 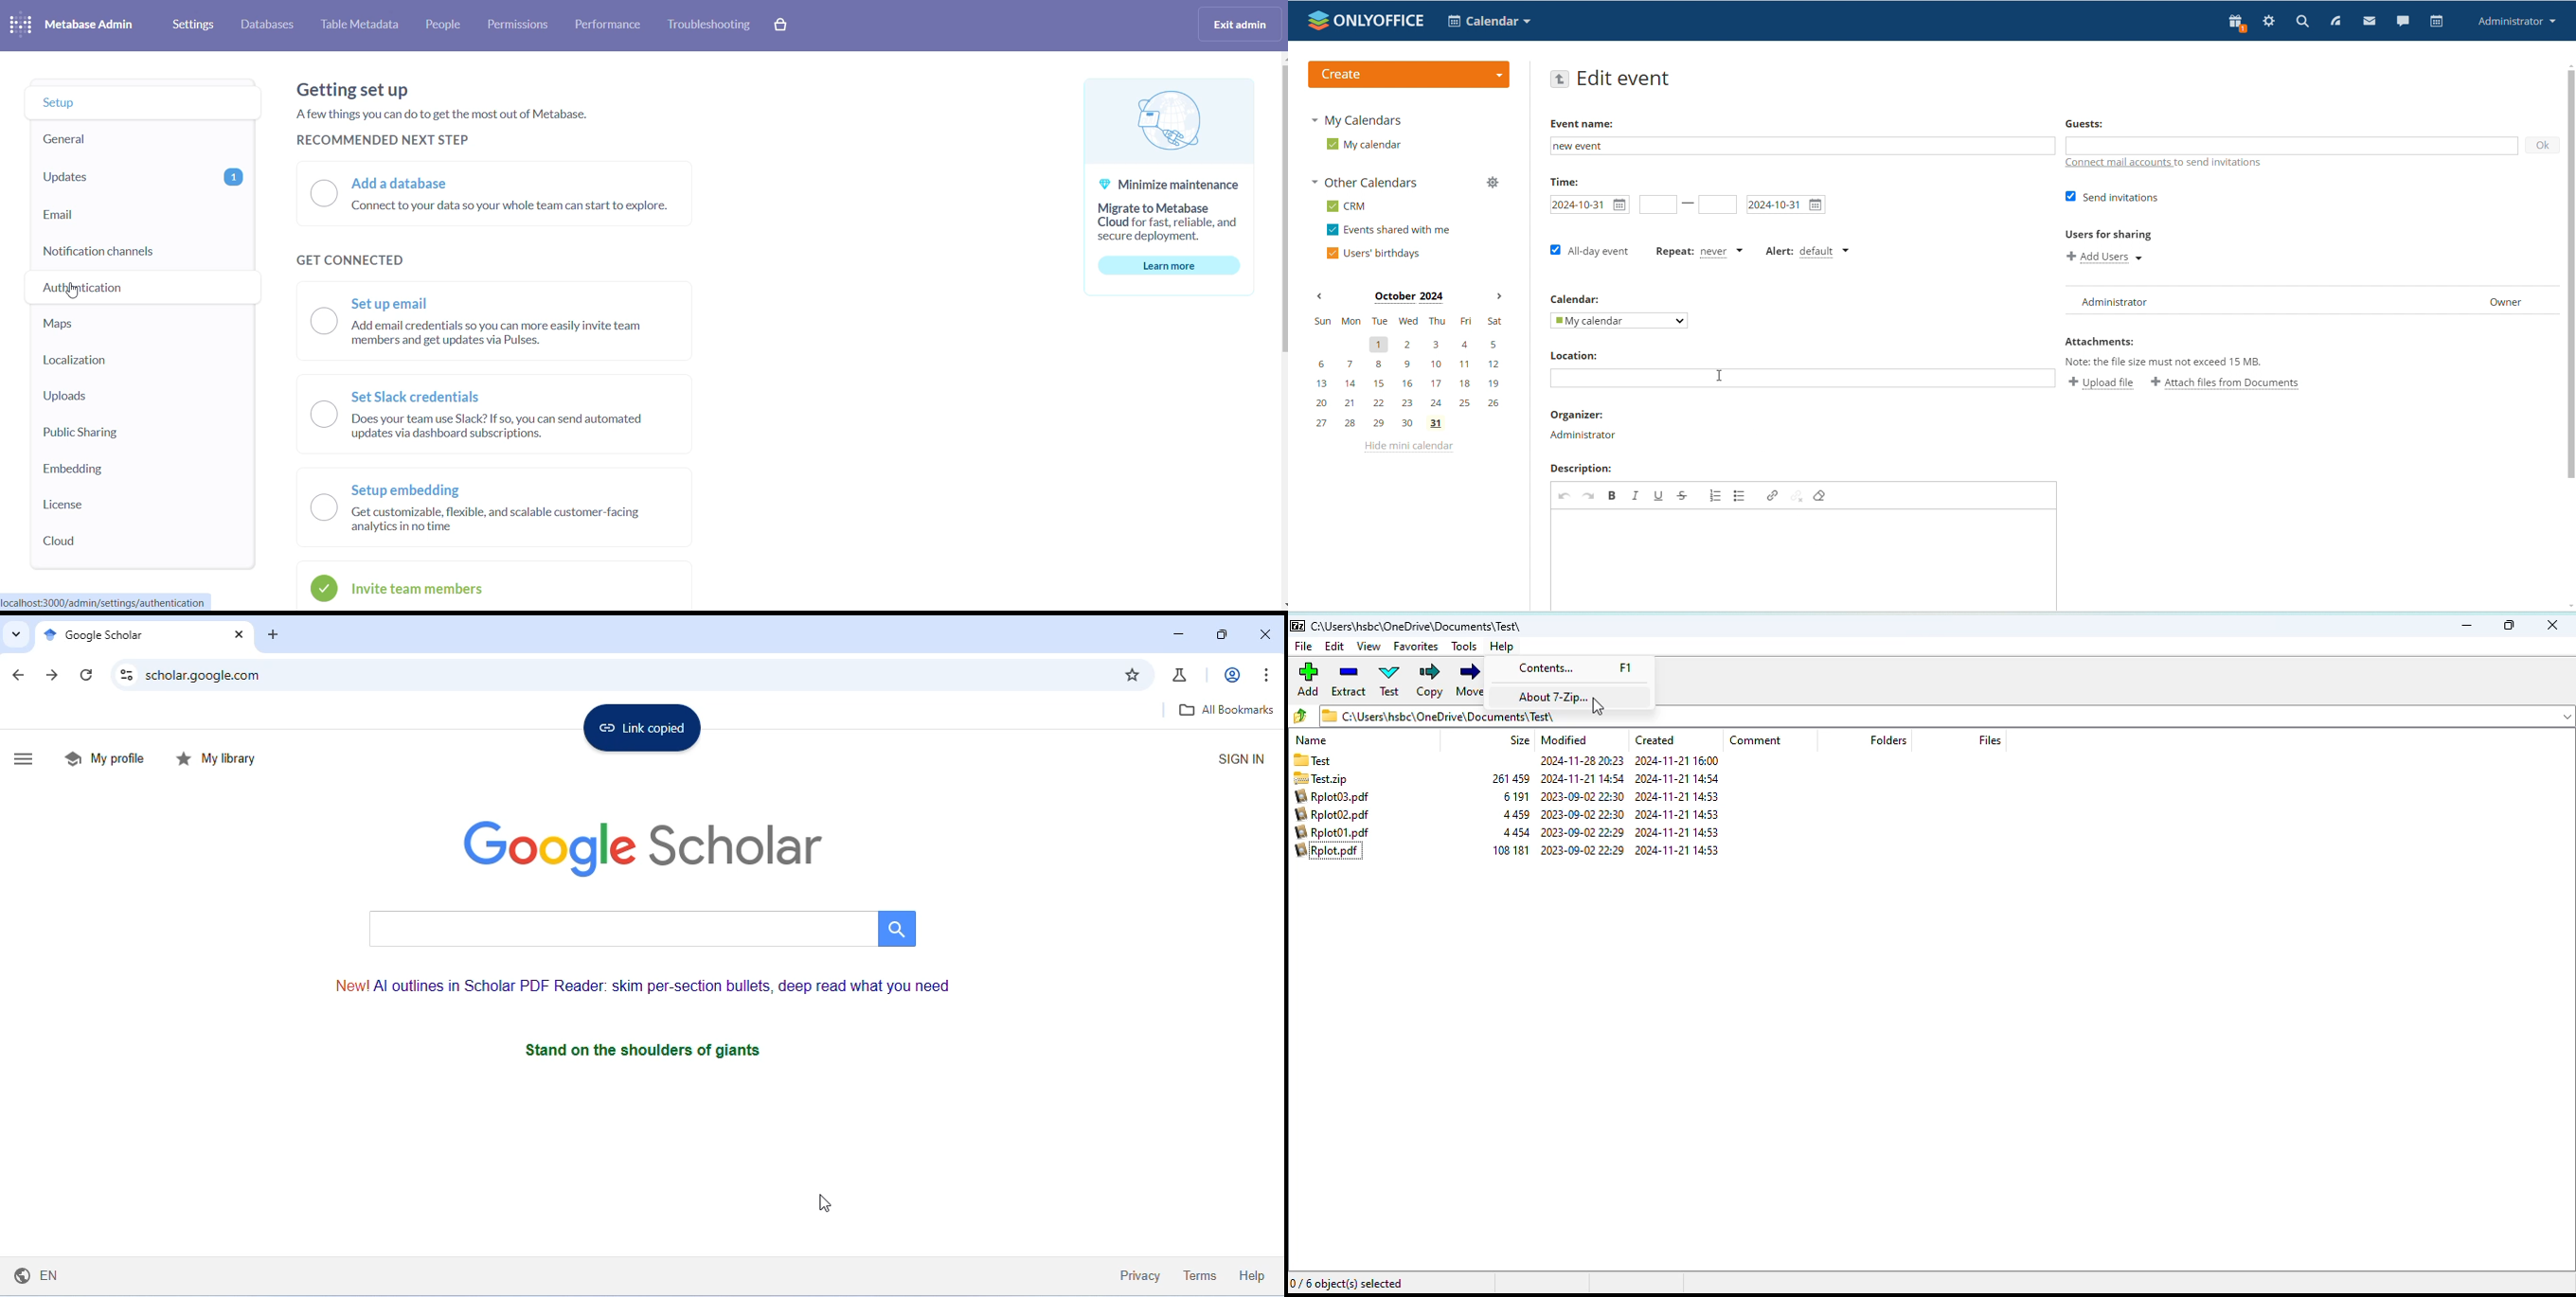 I want to click on cursor, so click(x=1598, y=708).